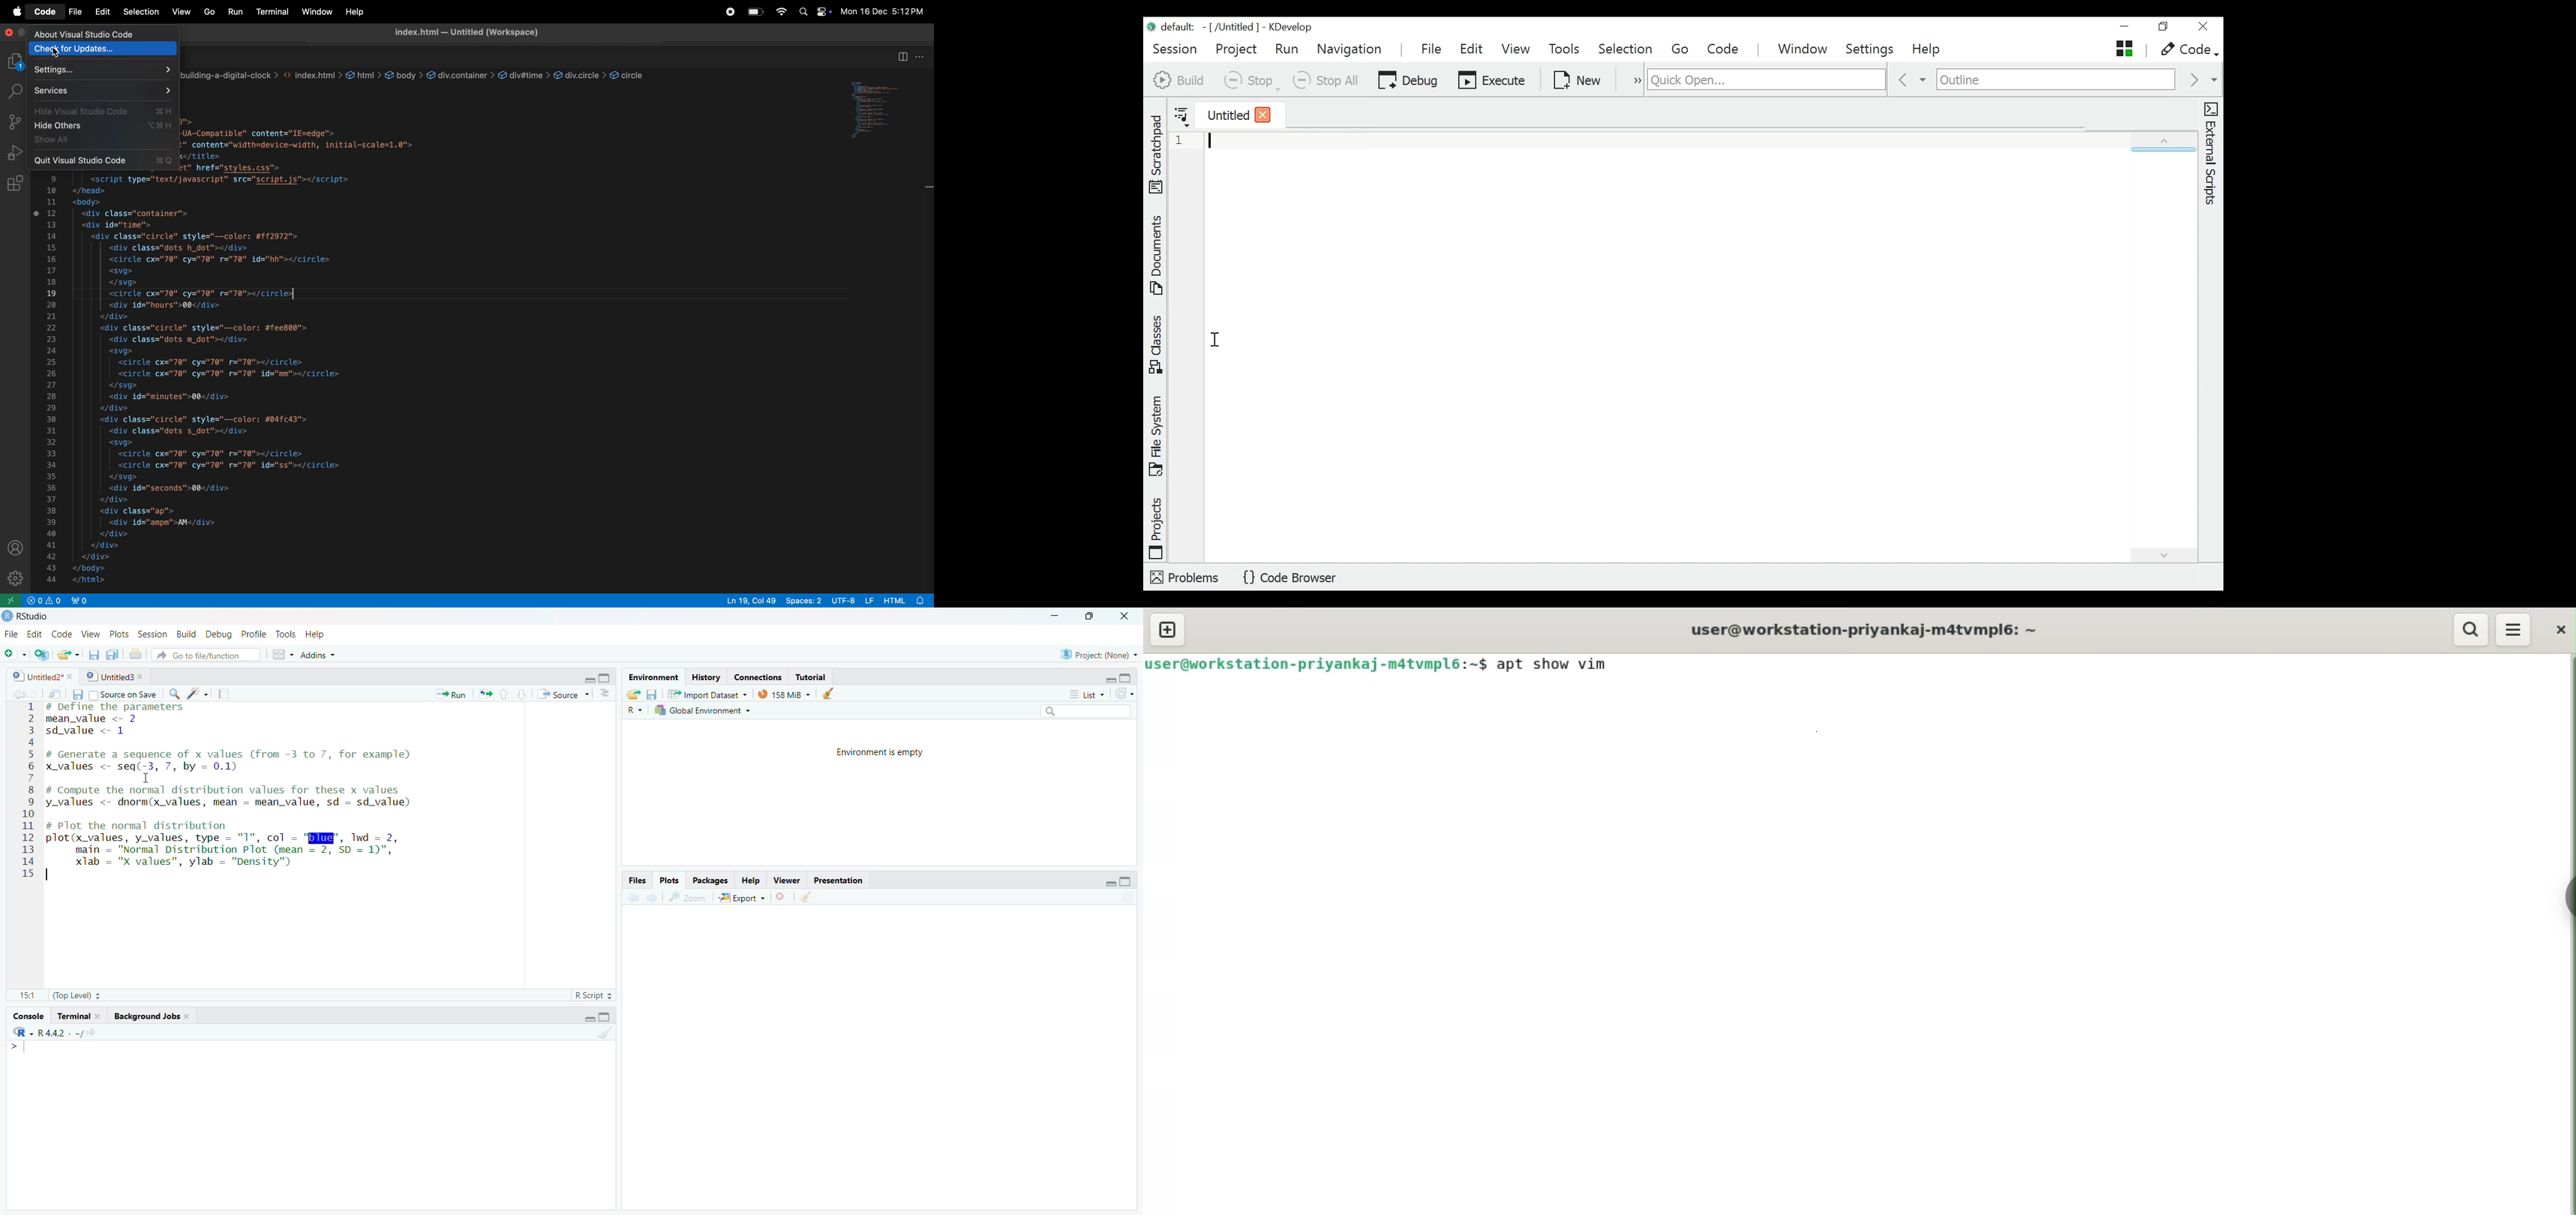  Describe the element at coordinates (252, 634) in the screenshot. I see `Profile` at that location.